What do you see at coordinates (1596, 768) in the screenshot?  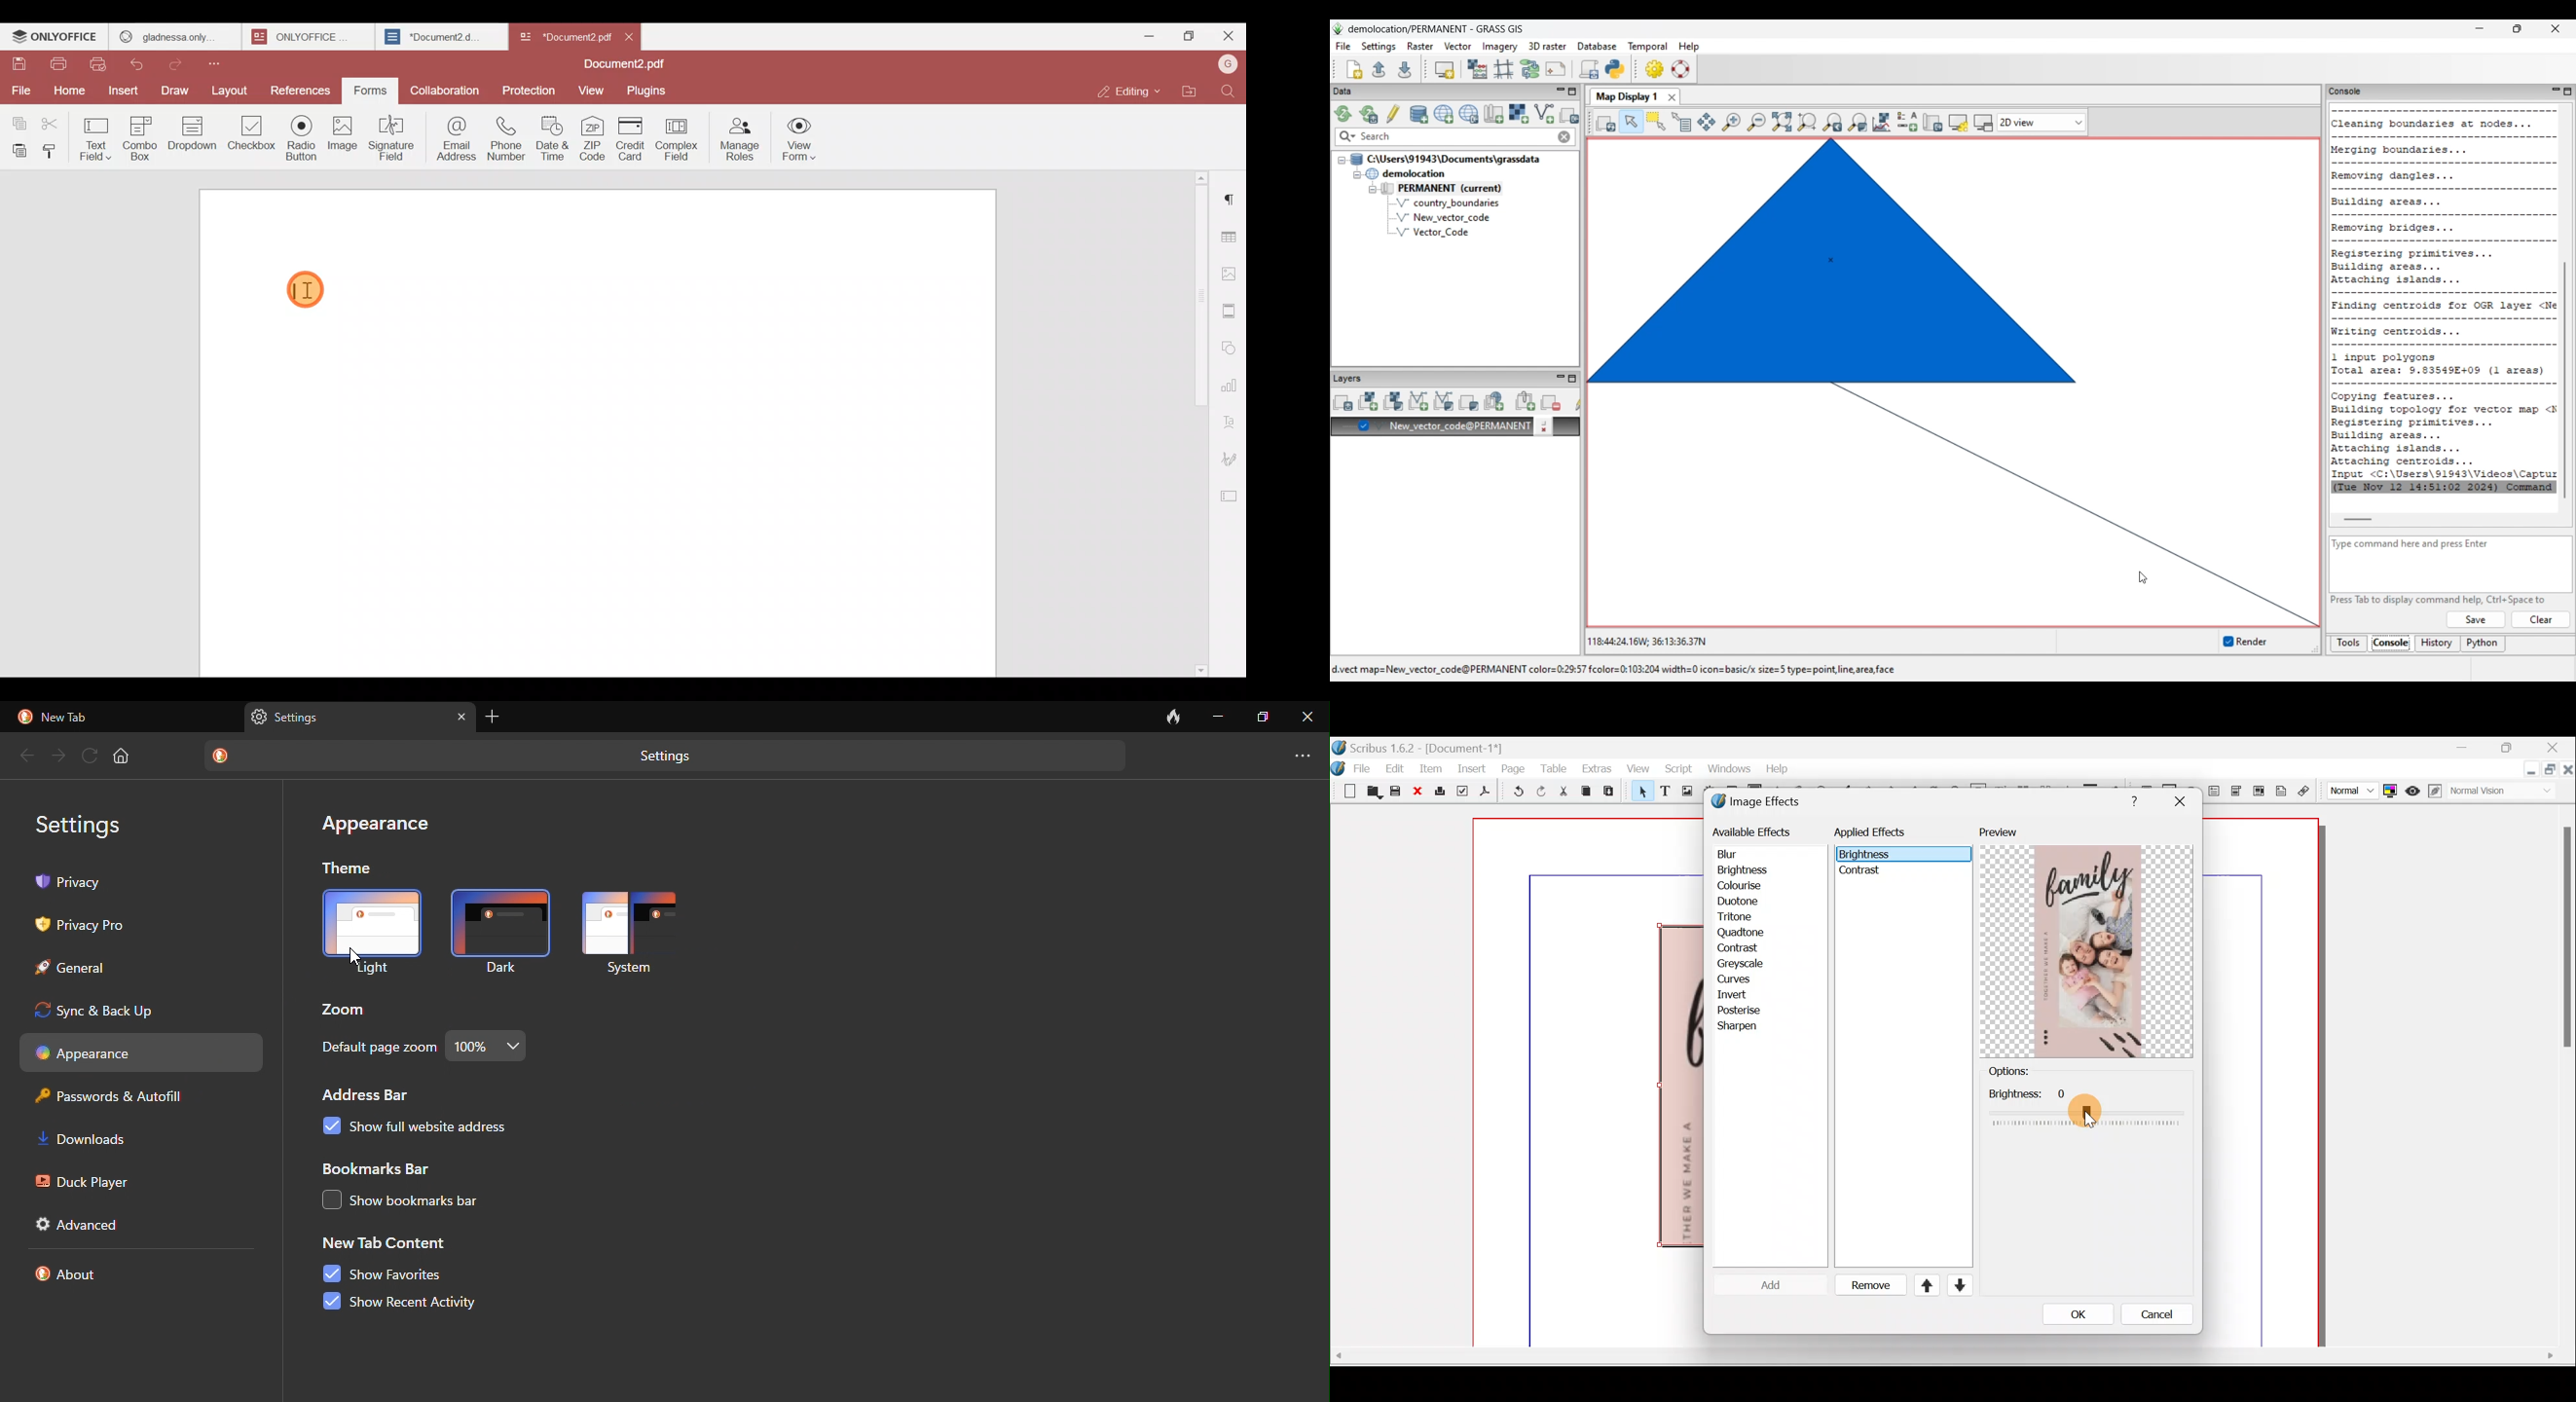 I see `Extras` at bounding box center [1596, 768].